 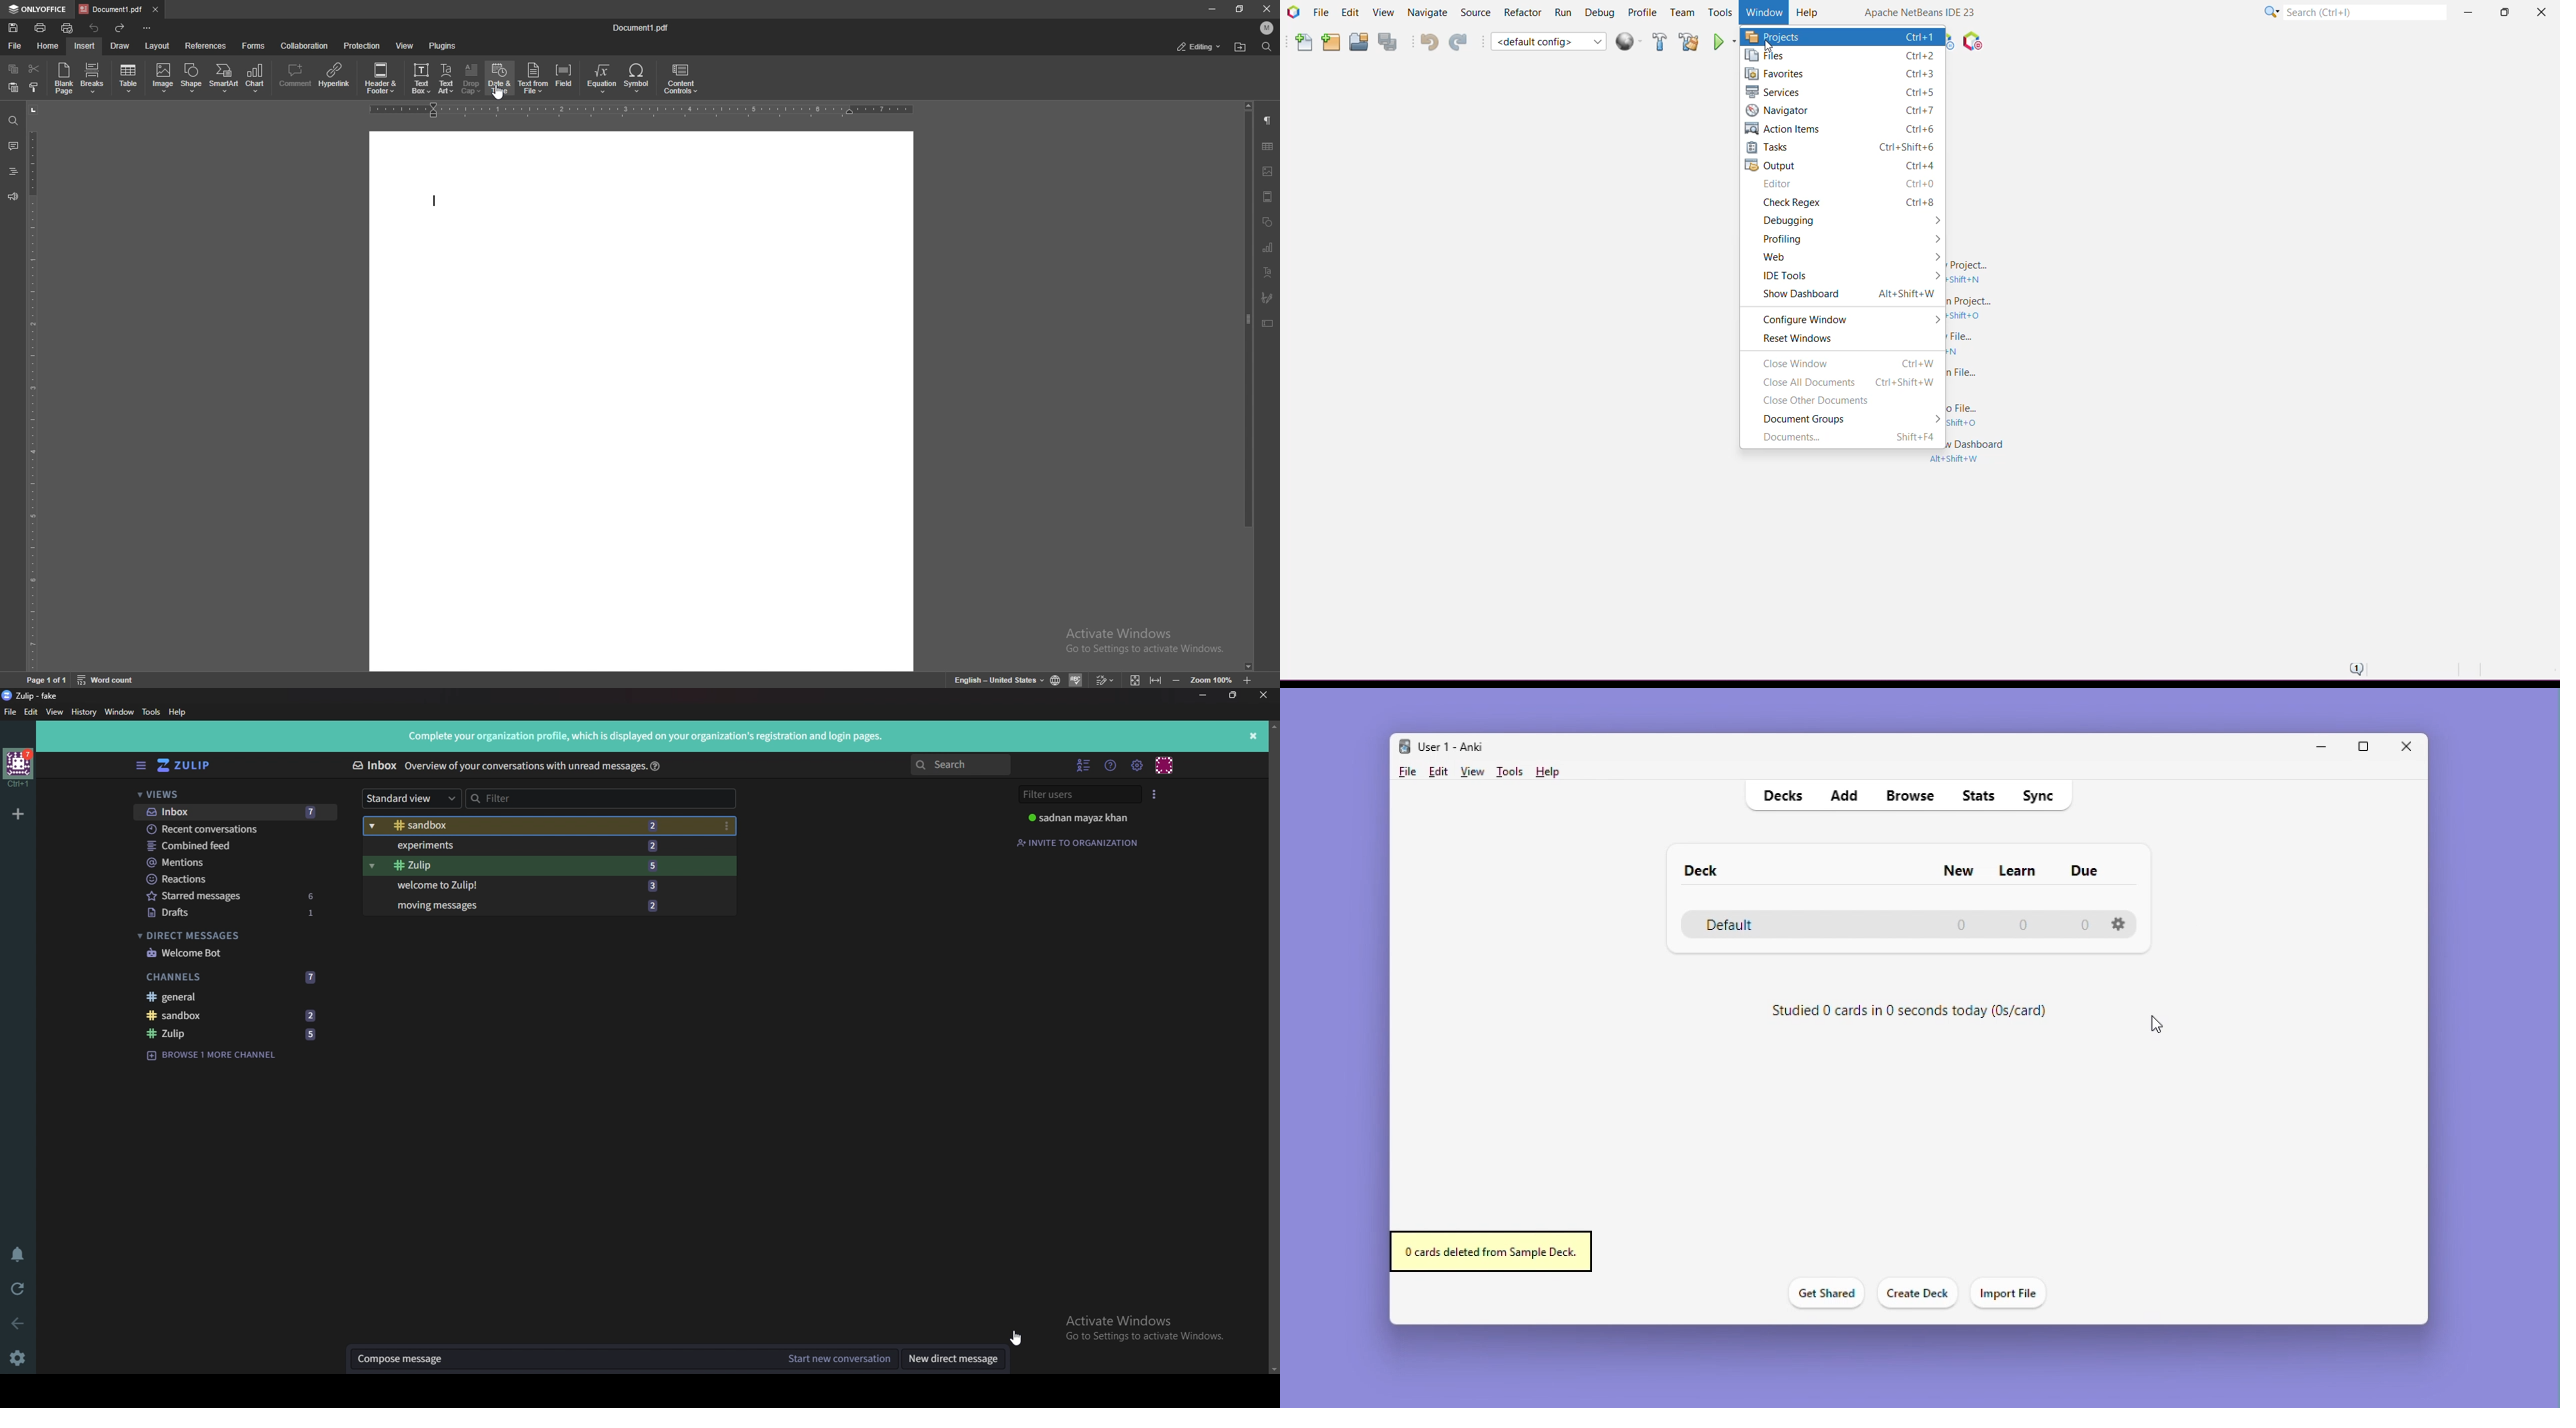 What do you see at coordinates (304, 46) in the screenshot?
I see `collaboration` at bounding box center [304, 46].